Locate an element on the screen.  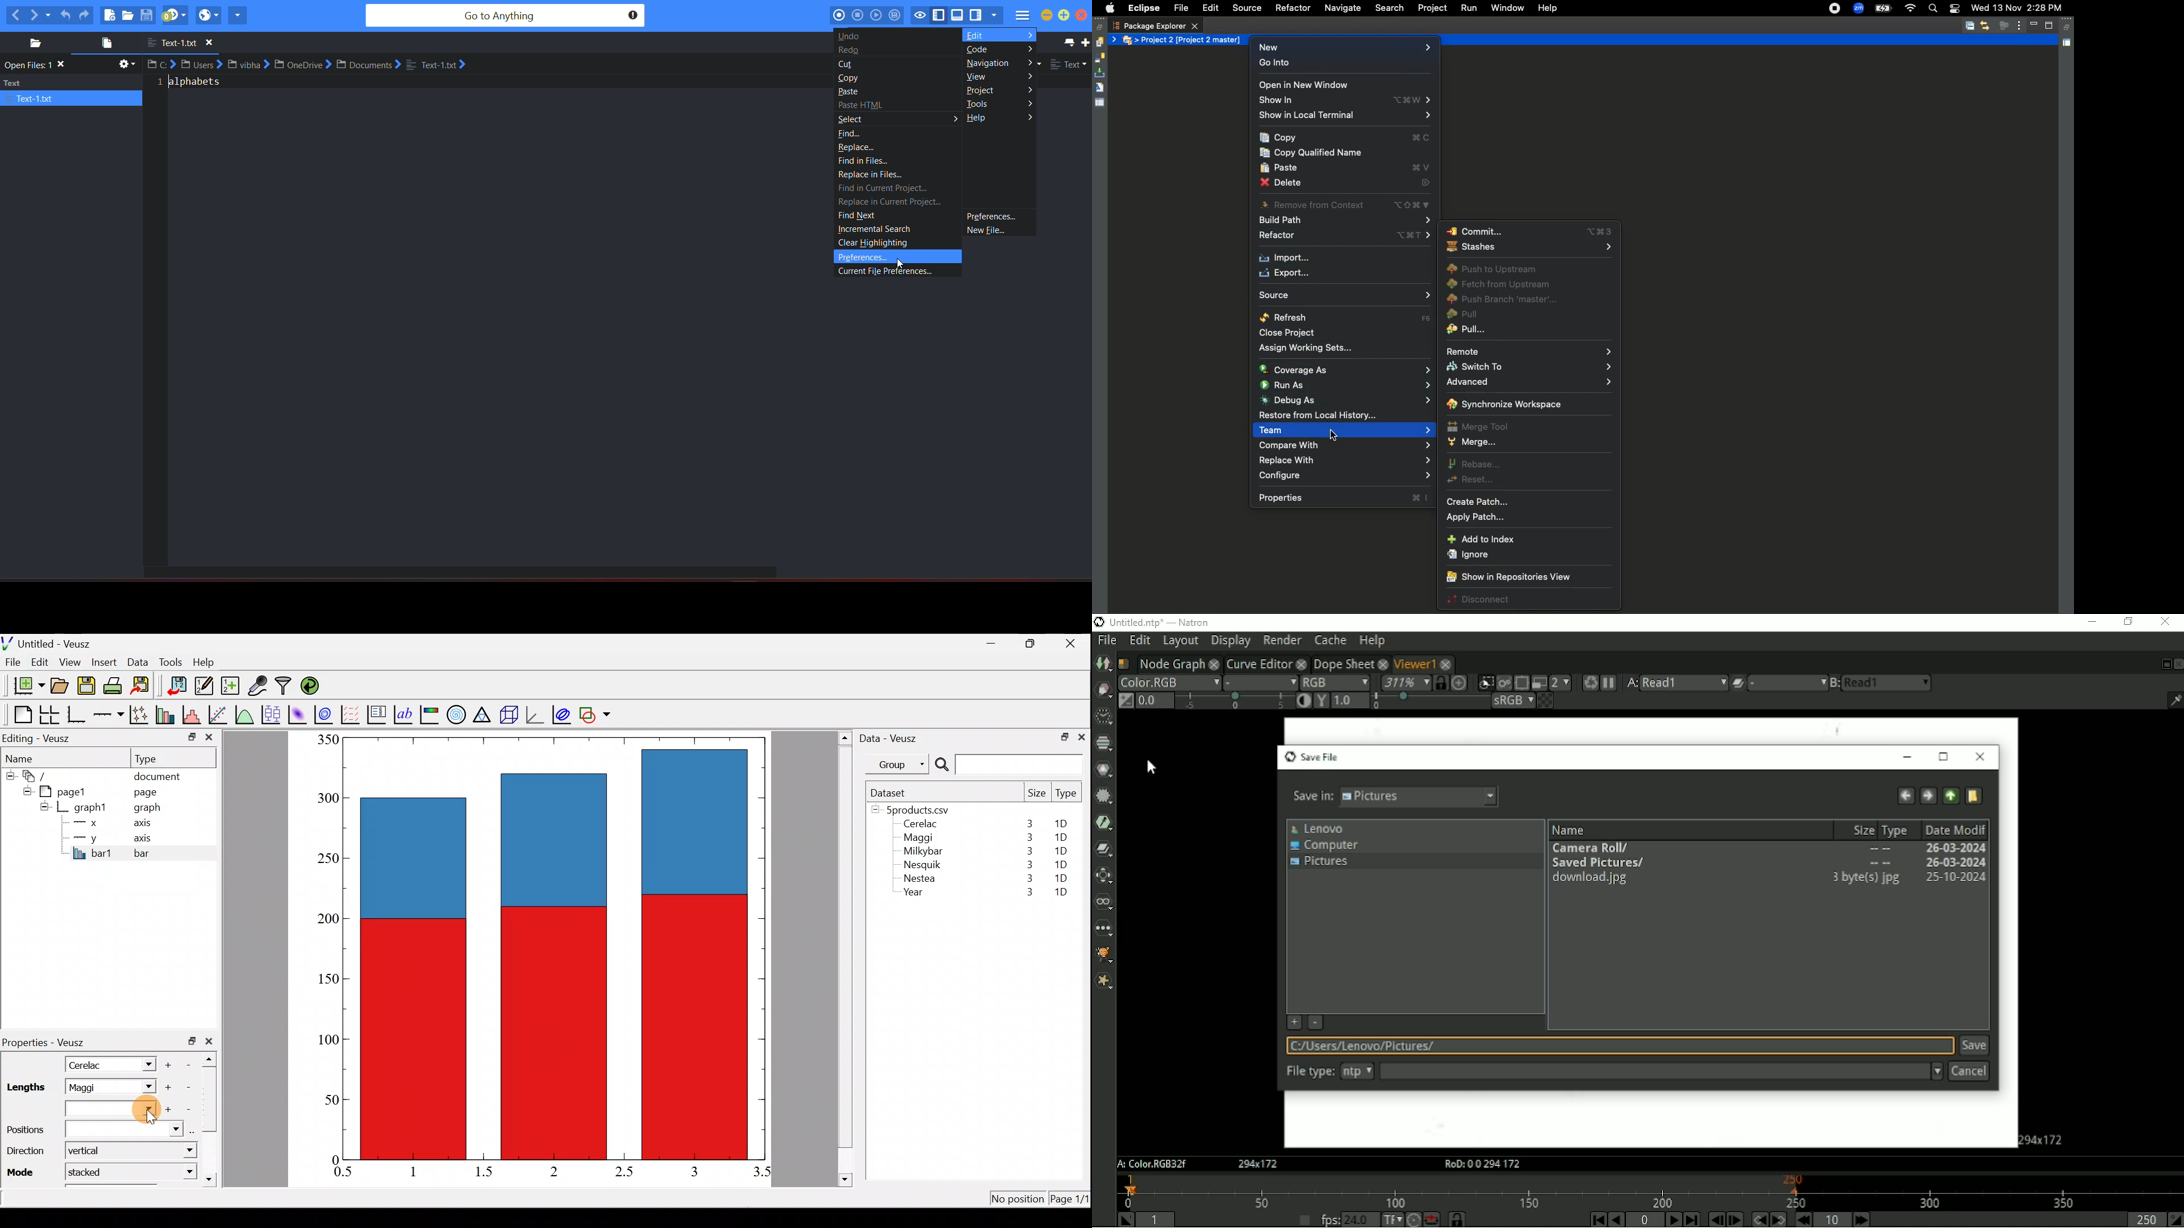
Play backward is located at coordinates (1616, 1219).